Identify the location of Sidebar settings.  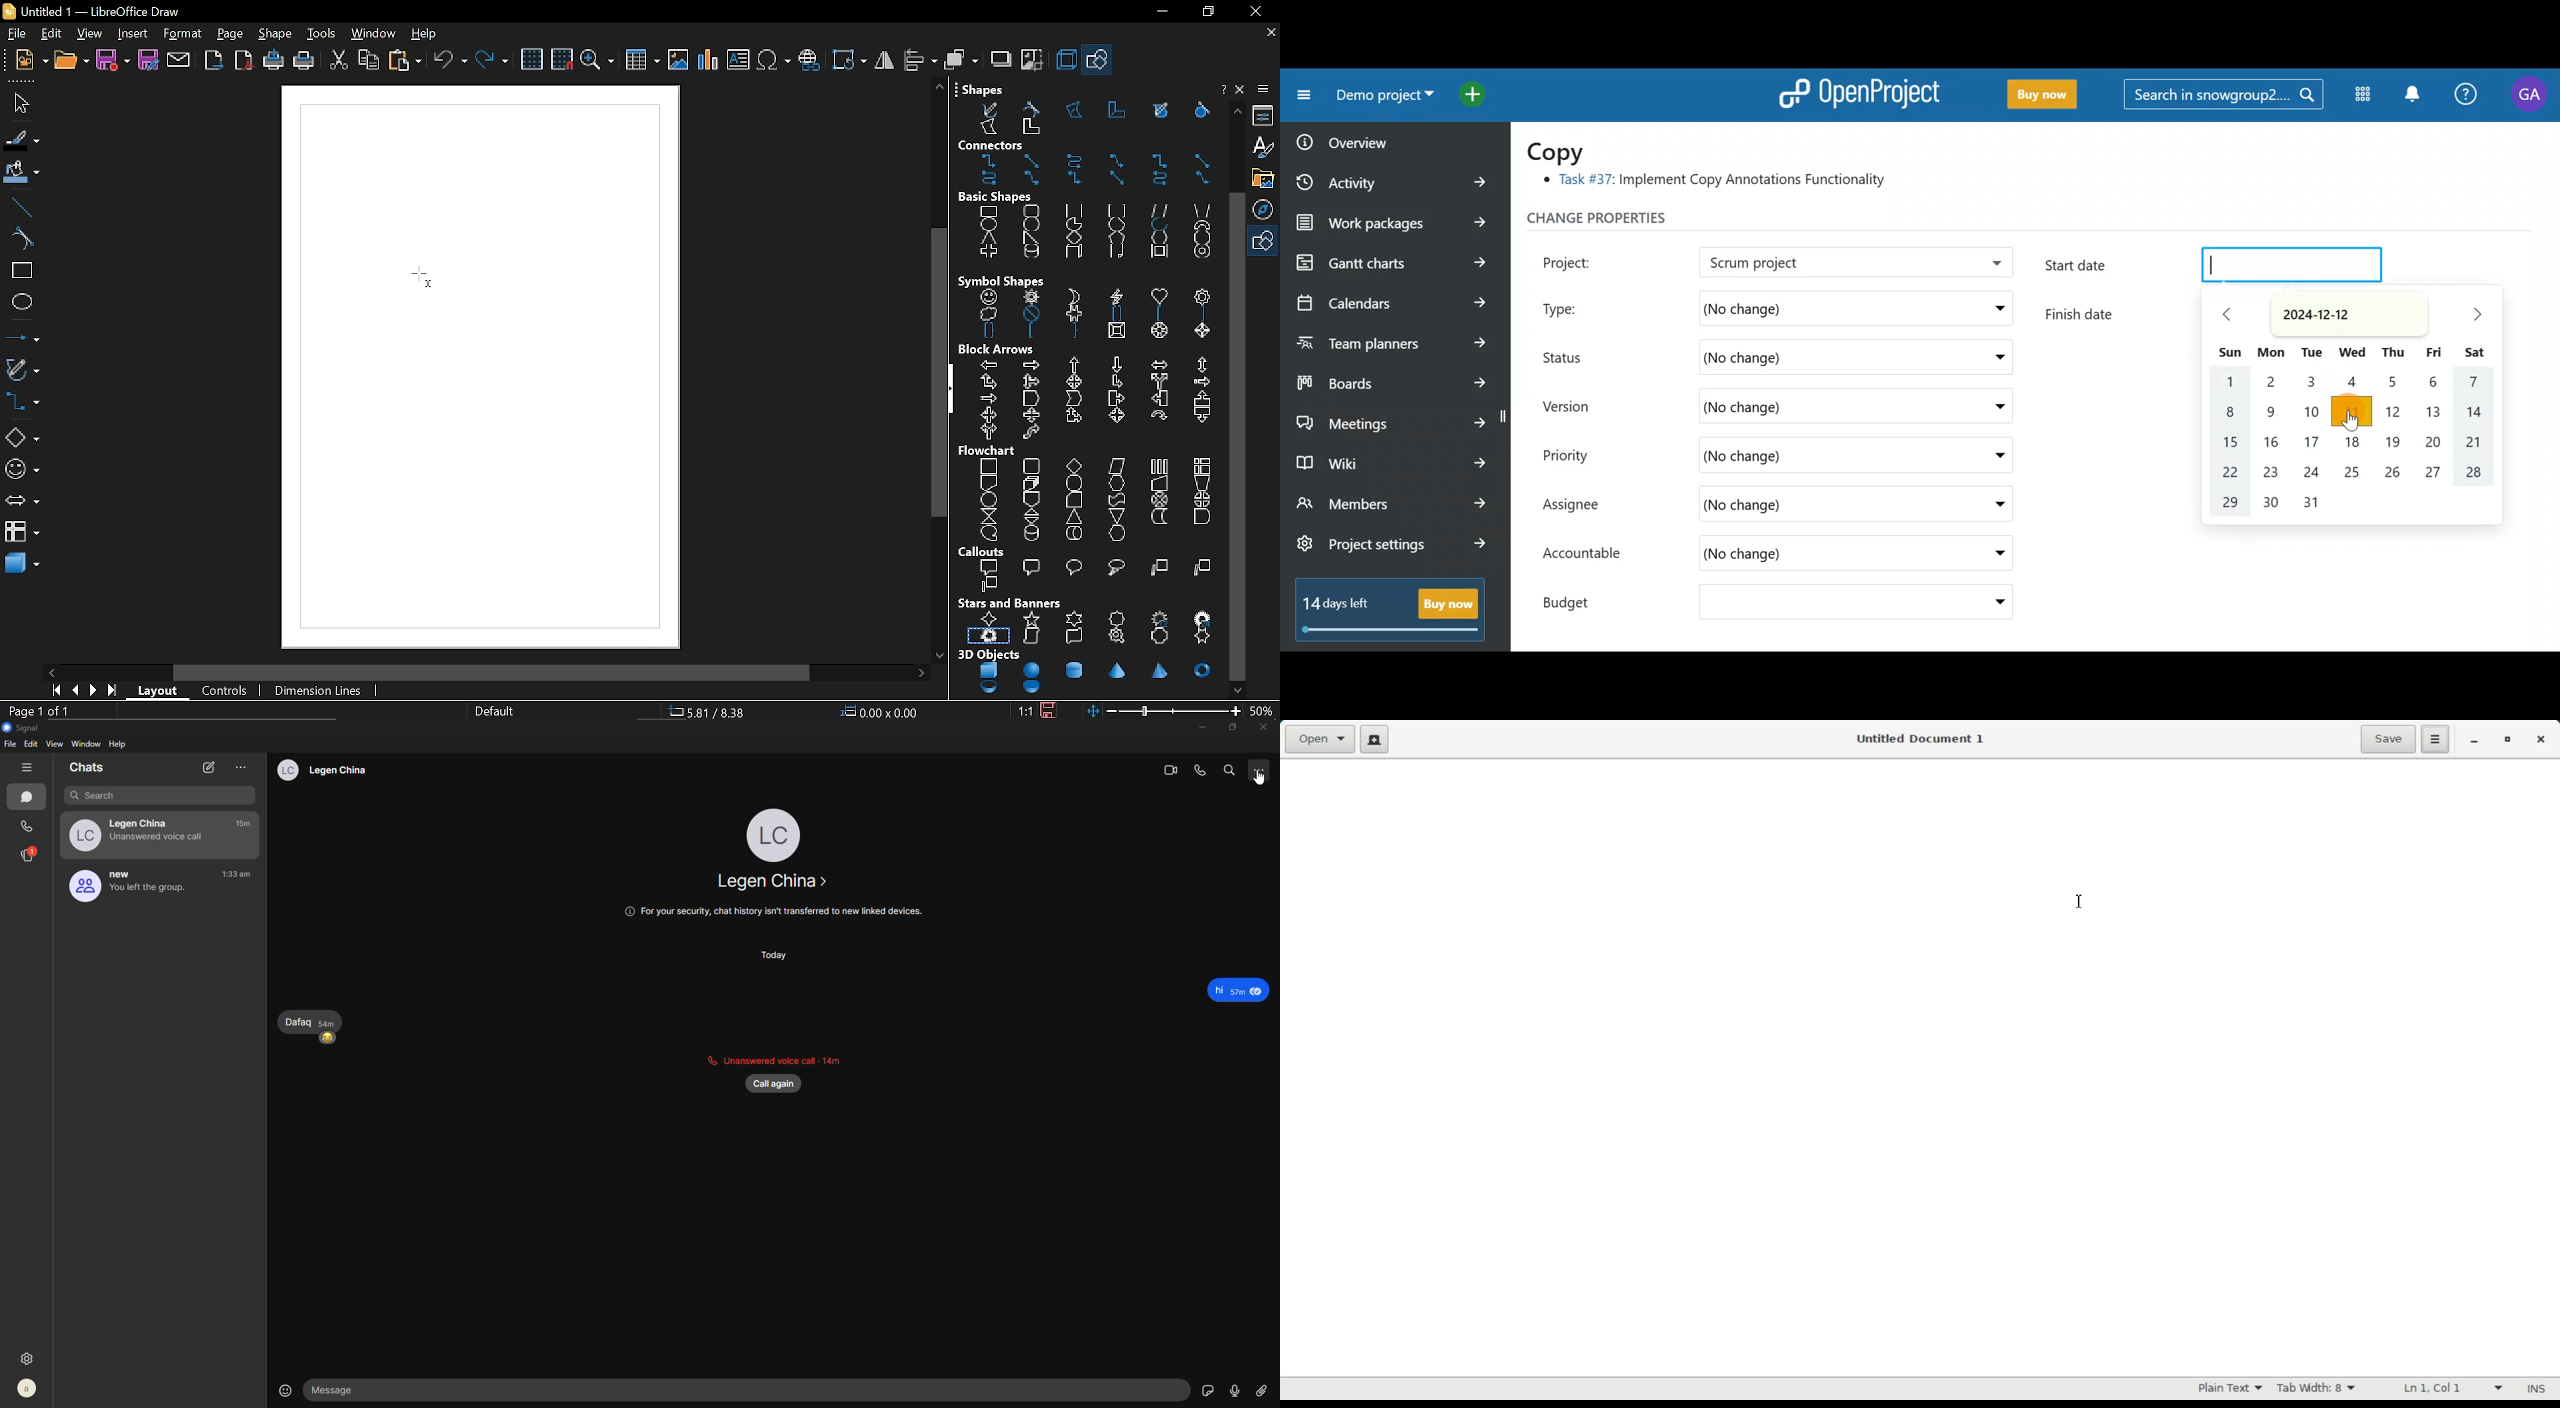
(1266, 89).